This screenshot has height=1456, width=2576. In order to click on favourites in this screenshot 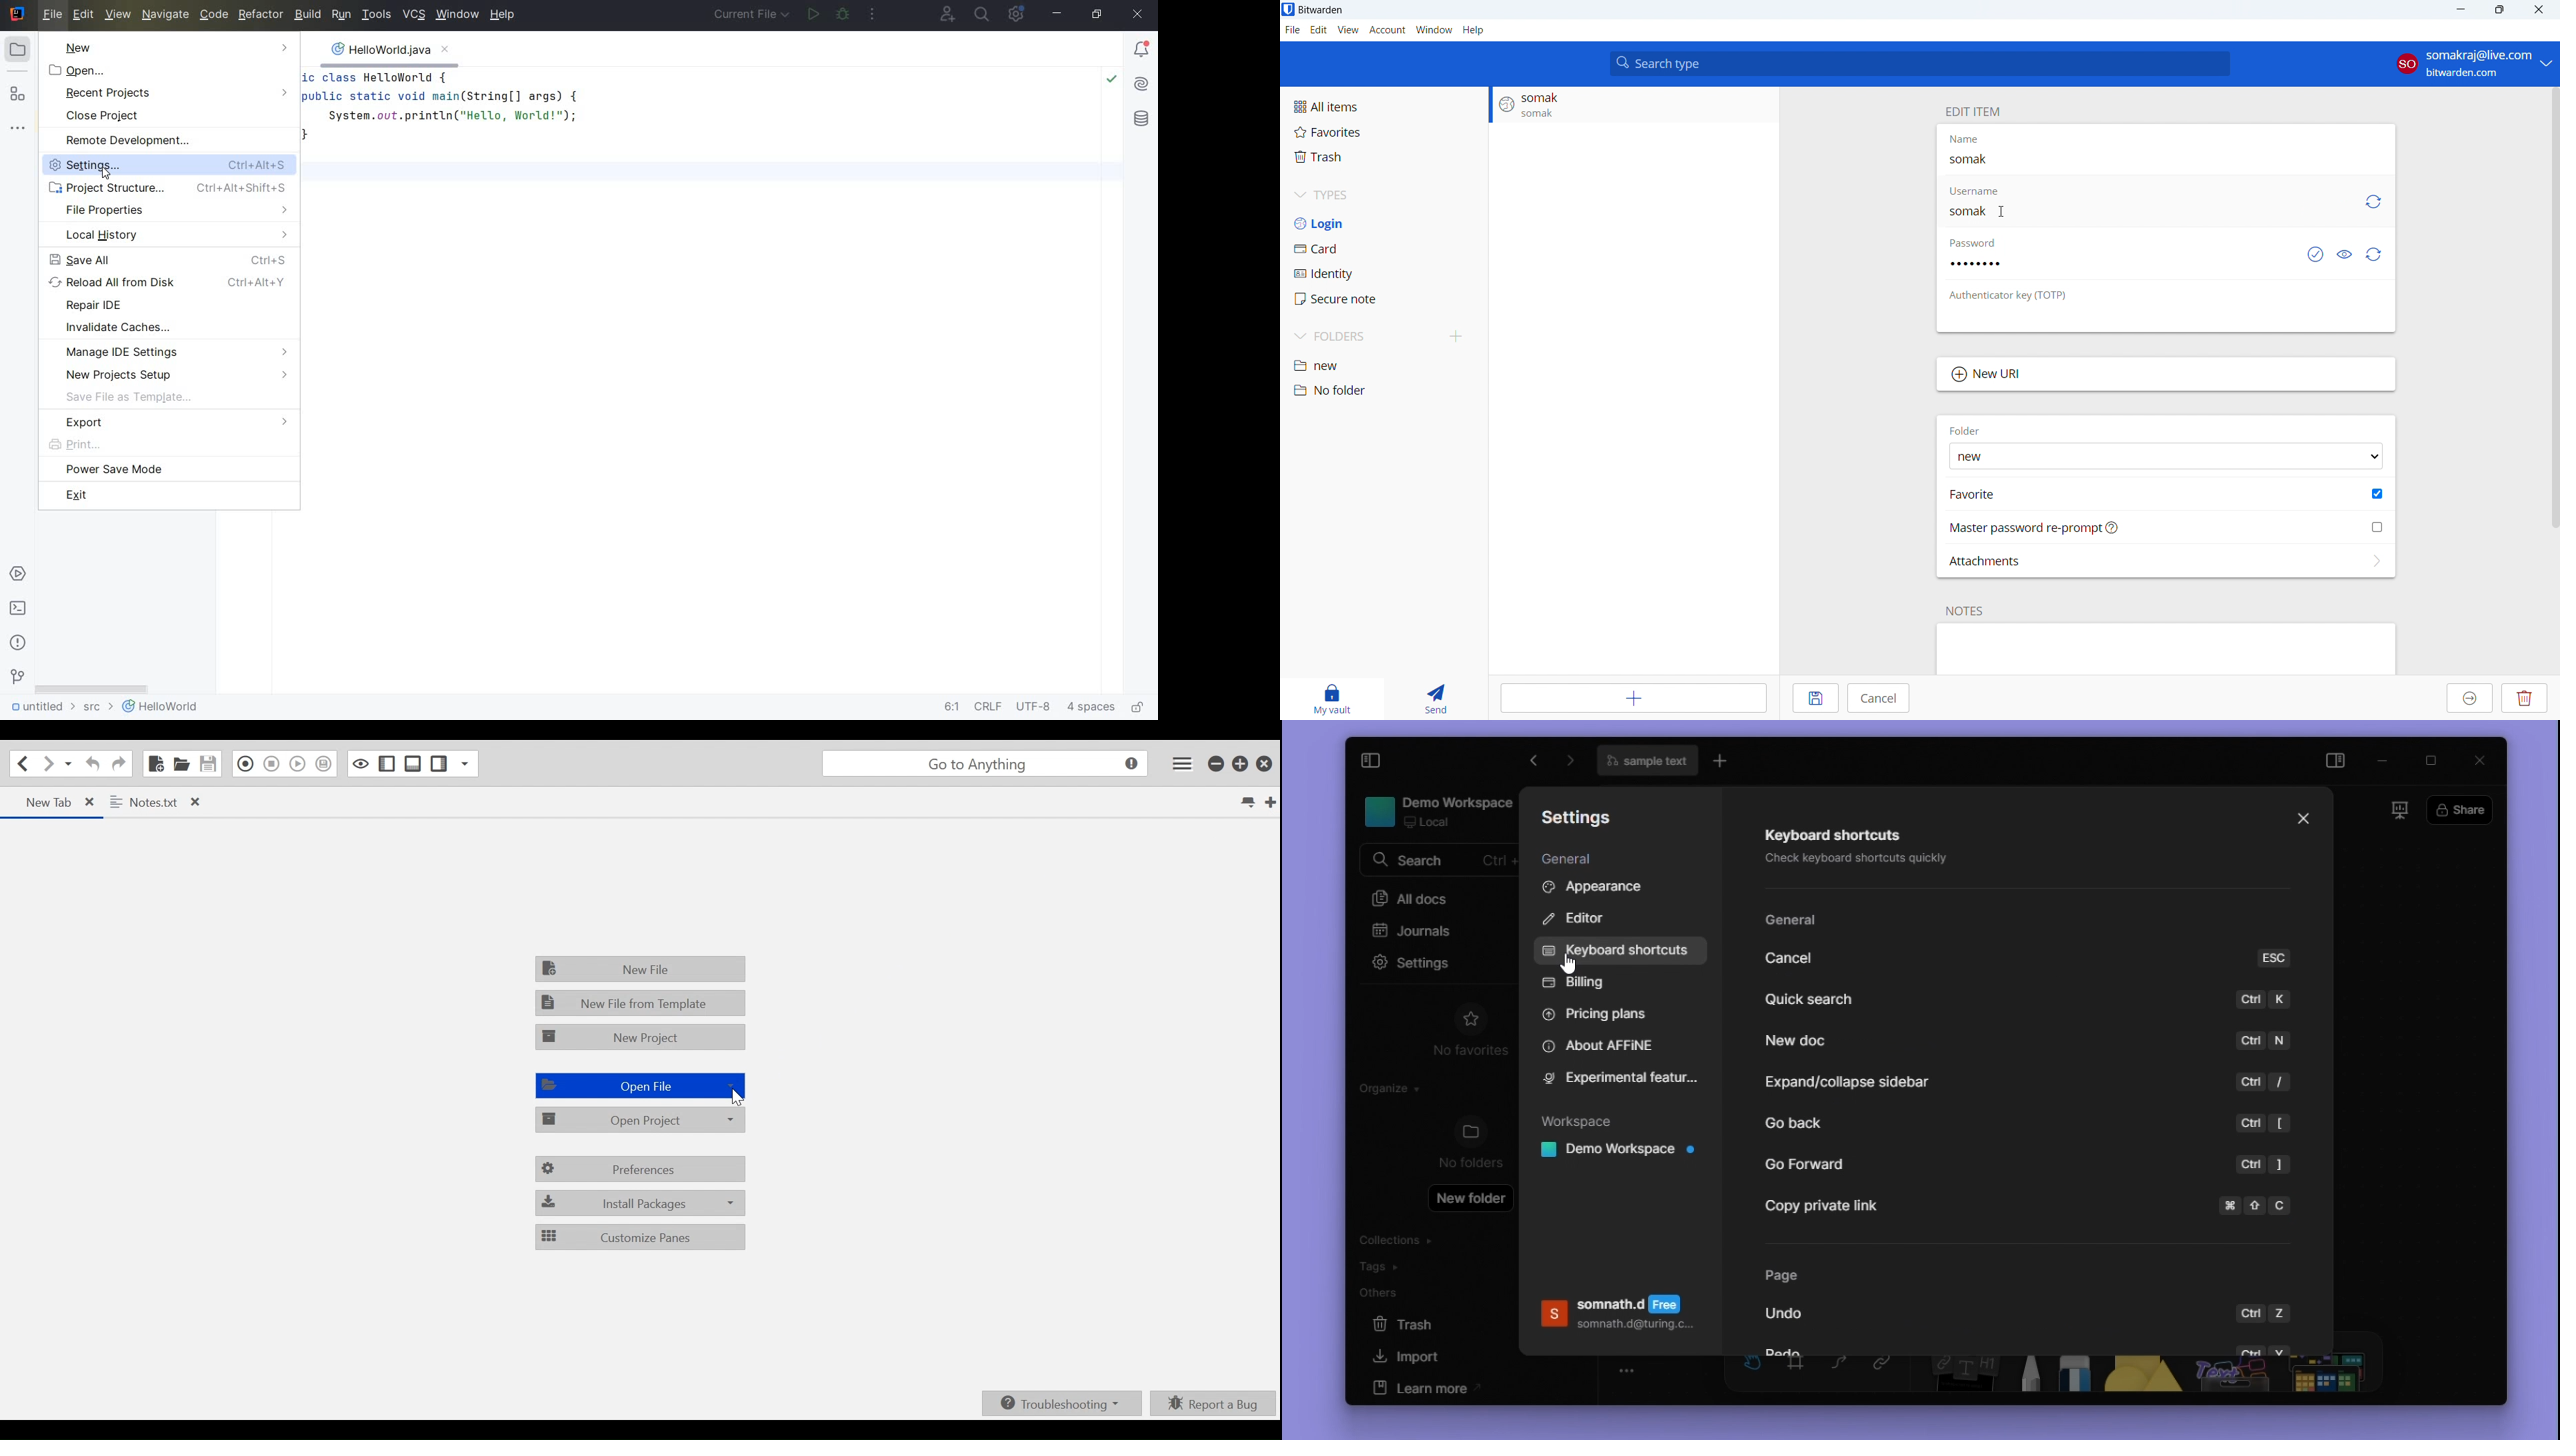, I will do `click(1470, 1017)`.